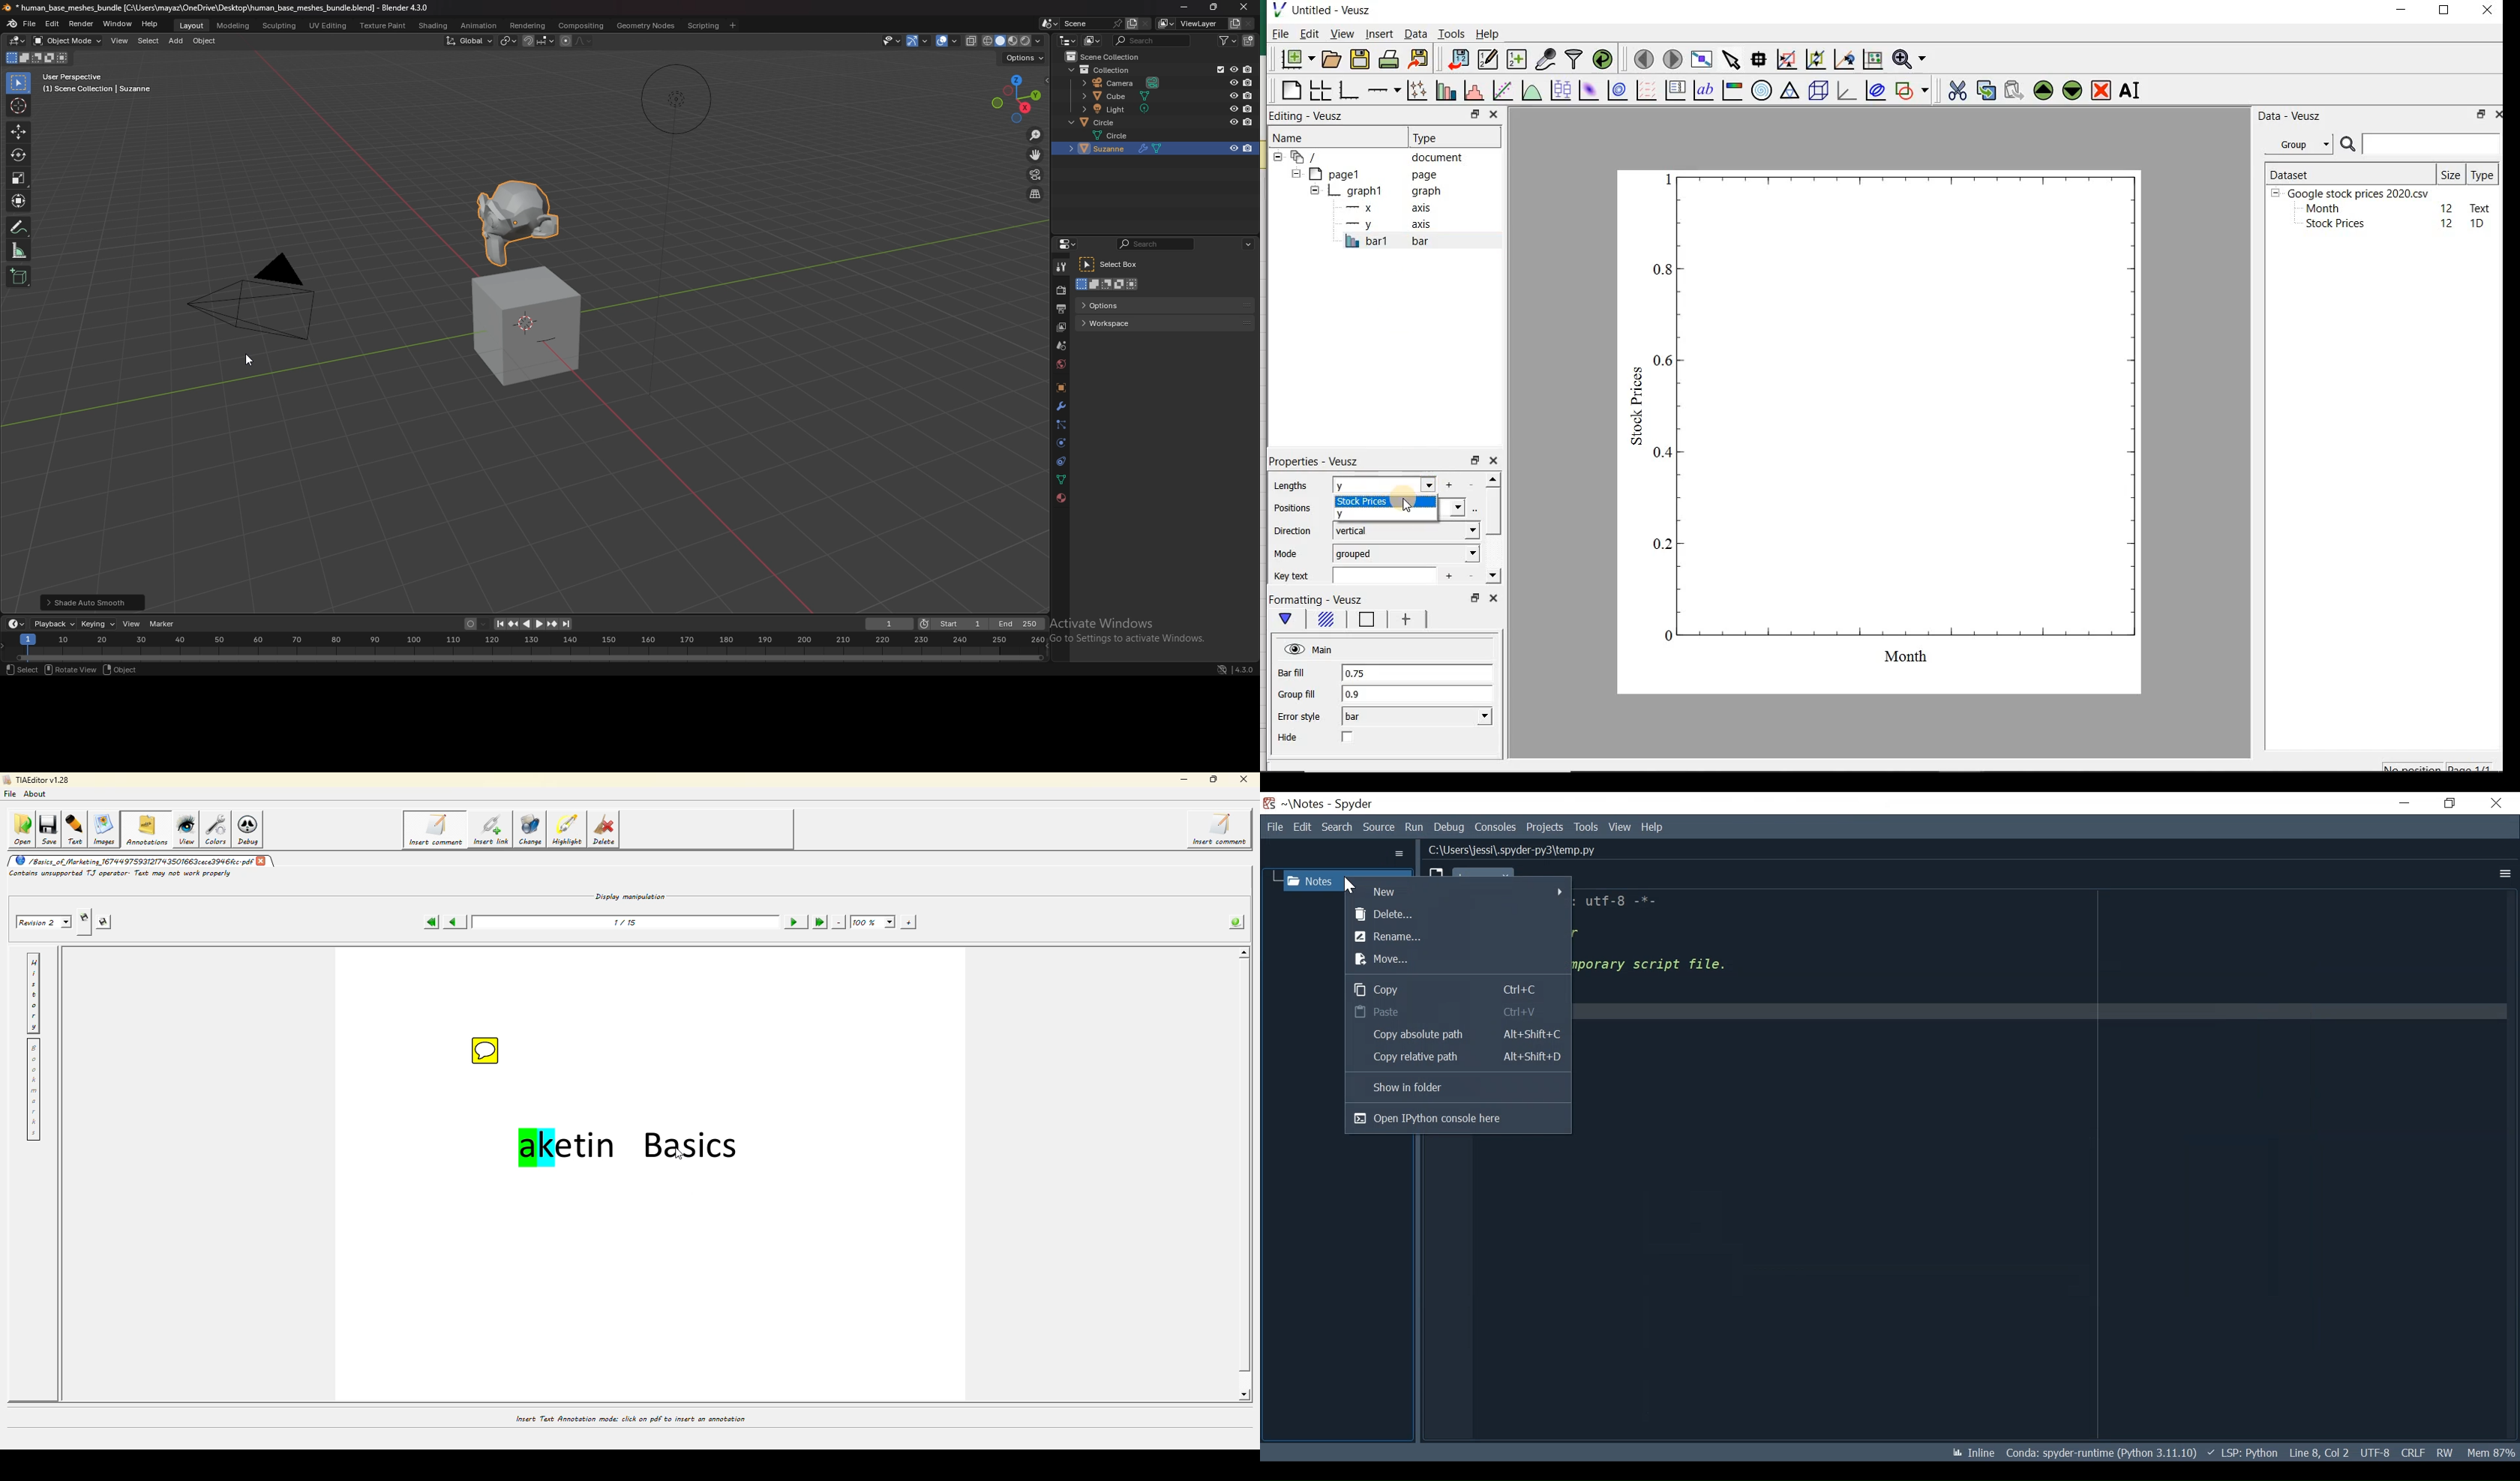  I want to click on print the document, so click(1389, 61).